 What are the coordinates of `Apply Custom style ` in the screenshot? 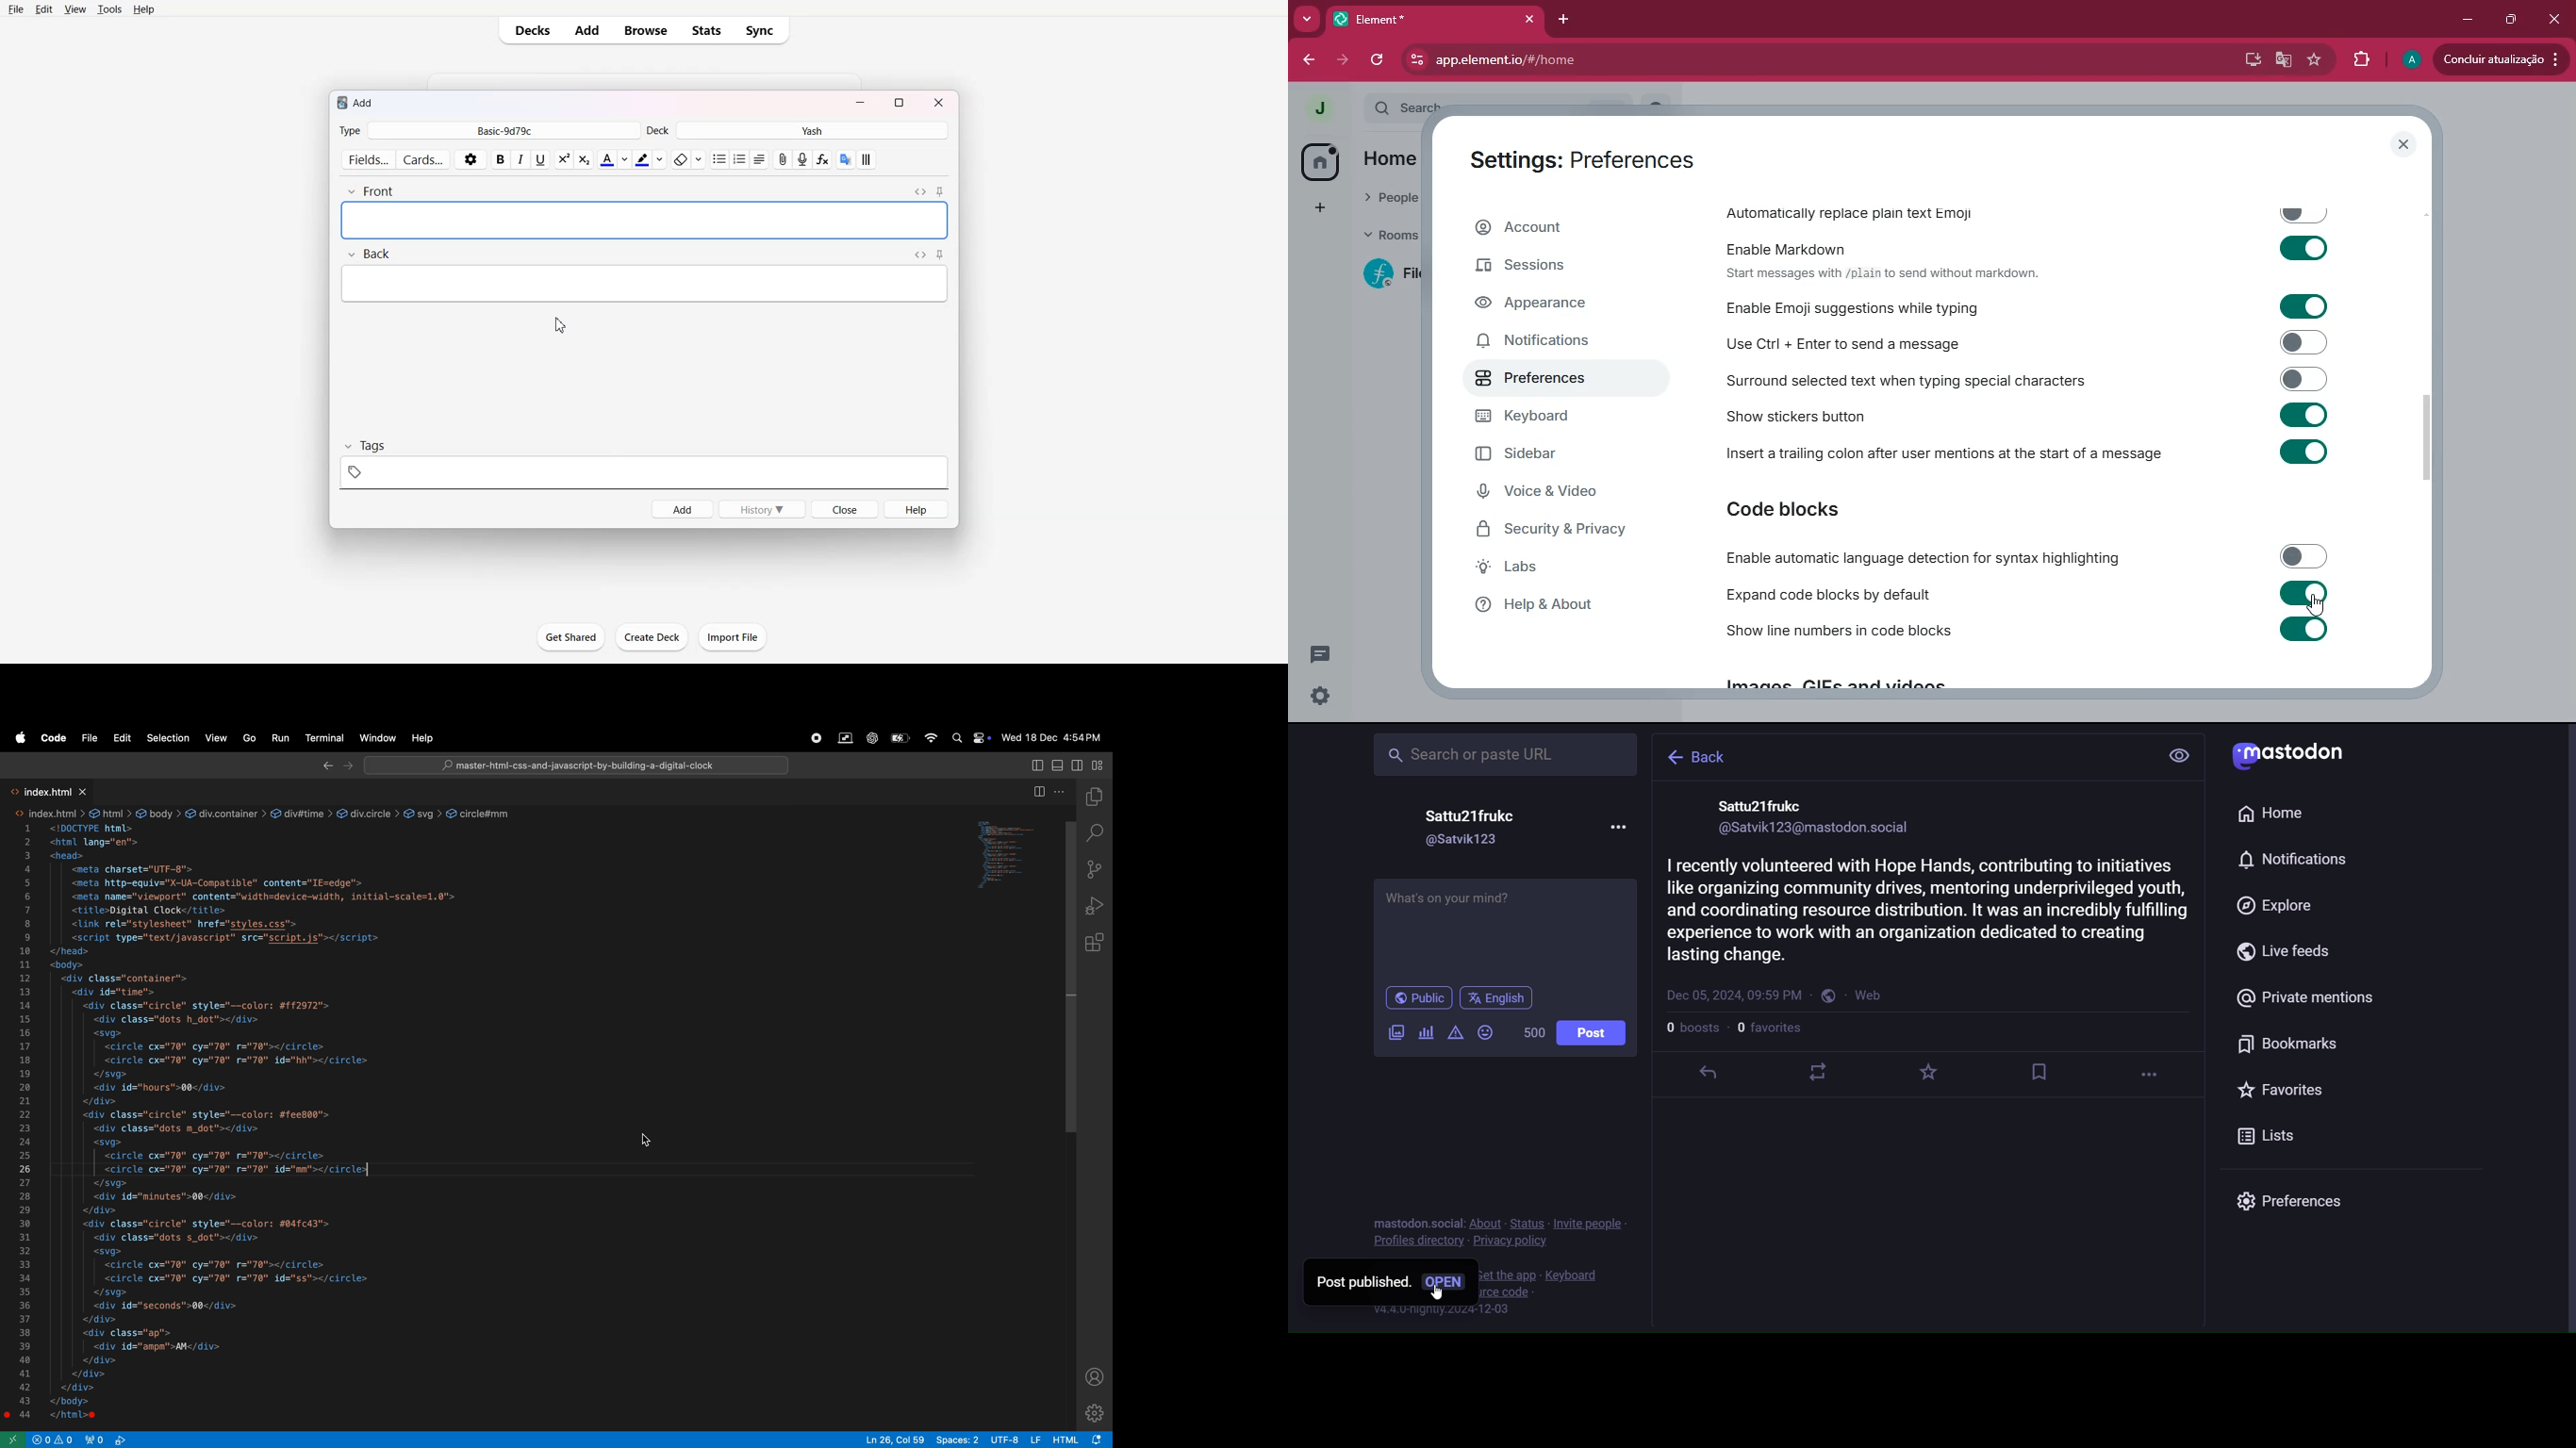 It's located at (865, 160).